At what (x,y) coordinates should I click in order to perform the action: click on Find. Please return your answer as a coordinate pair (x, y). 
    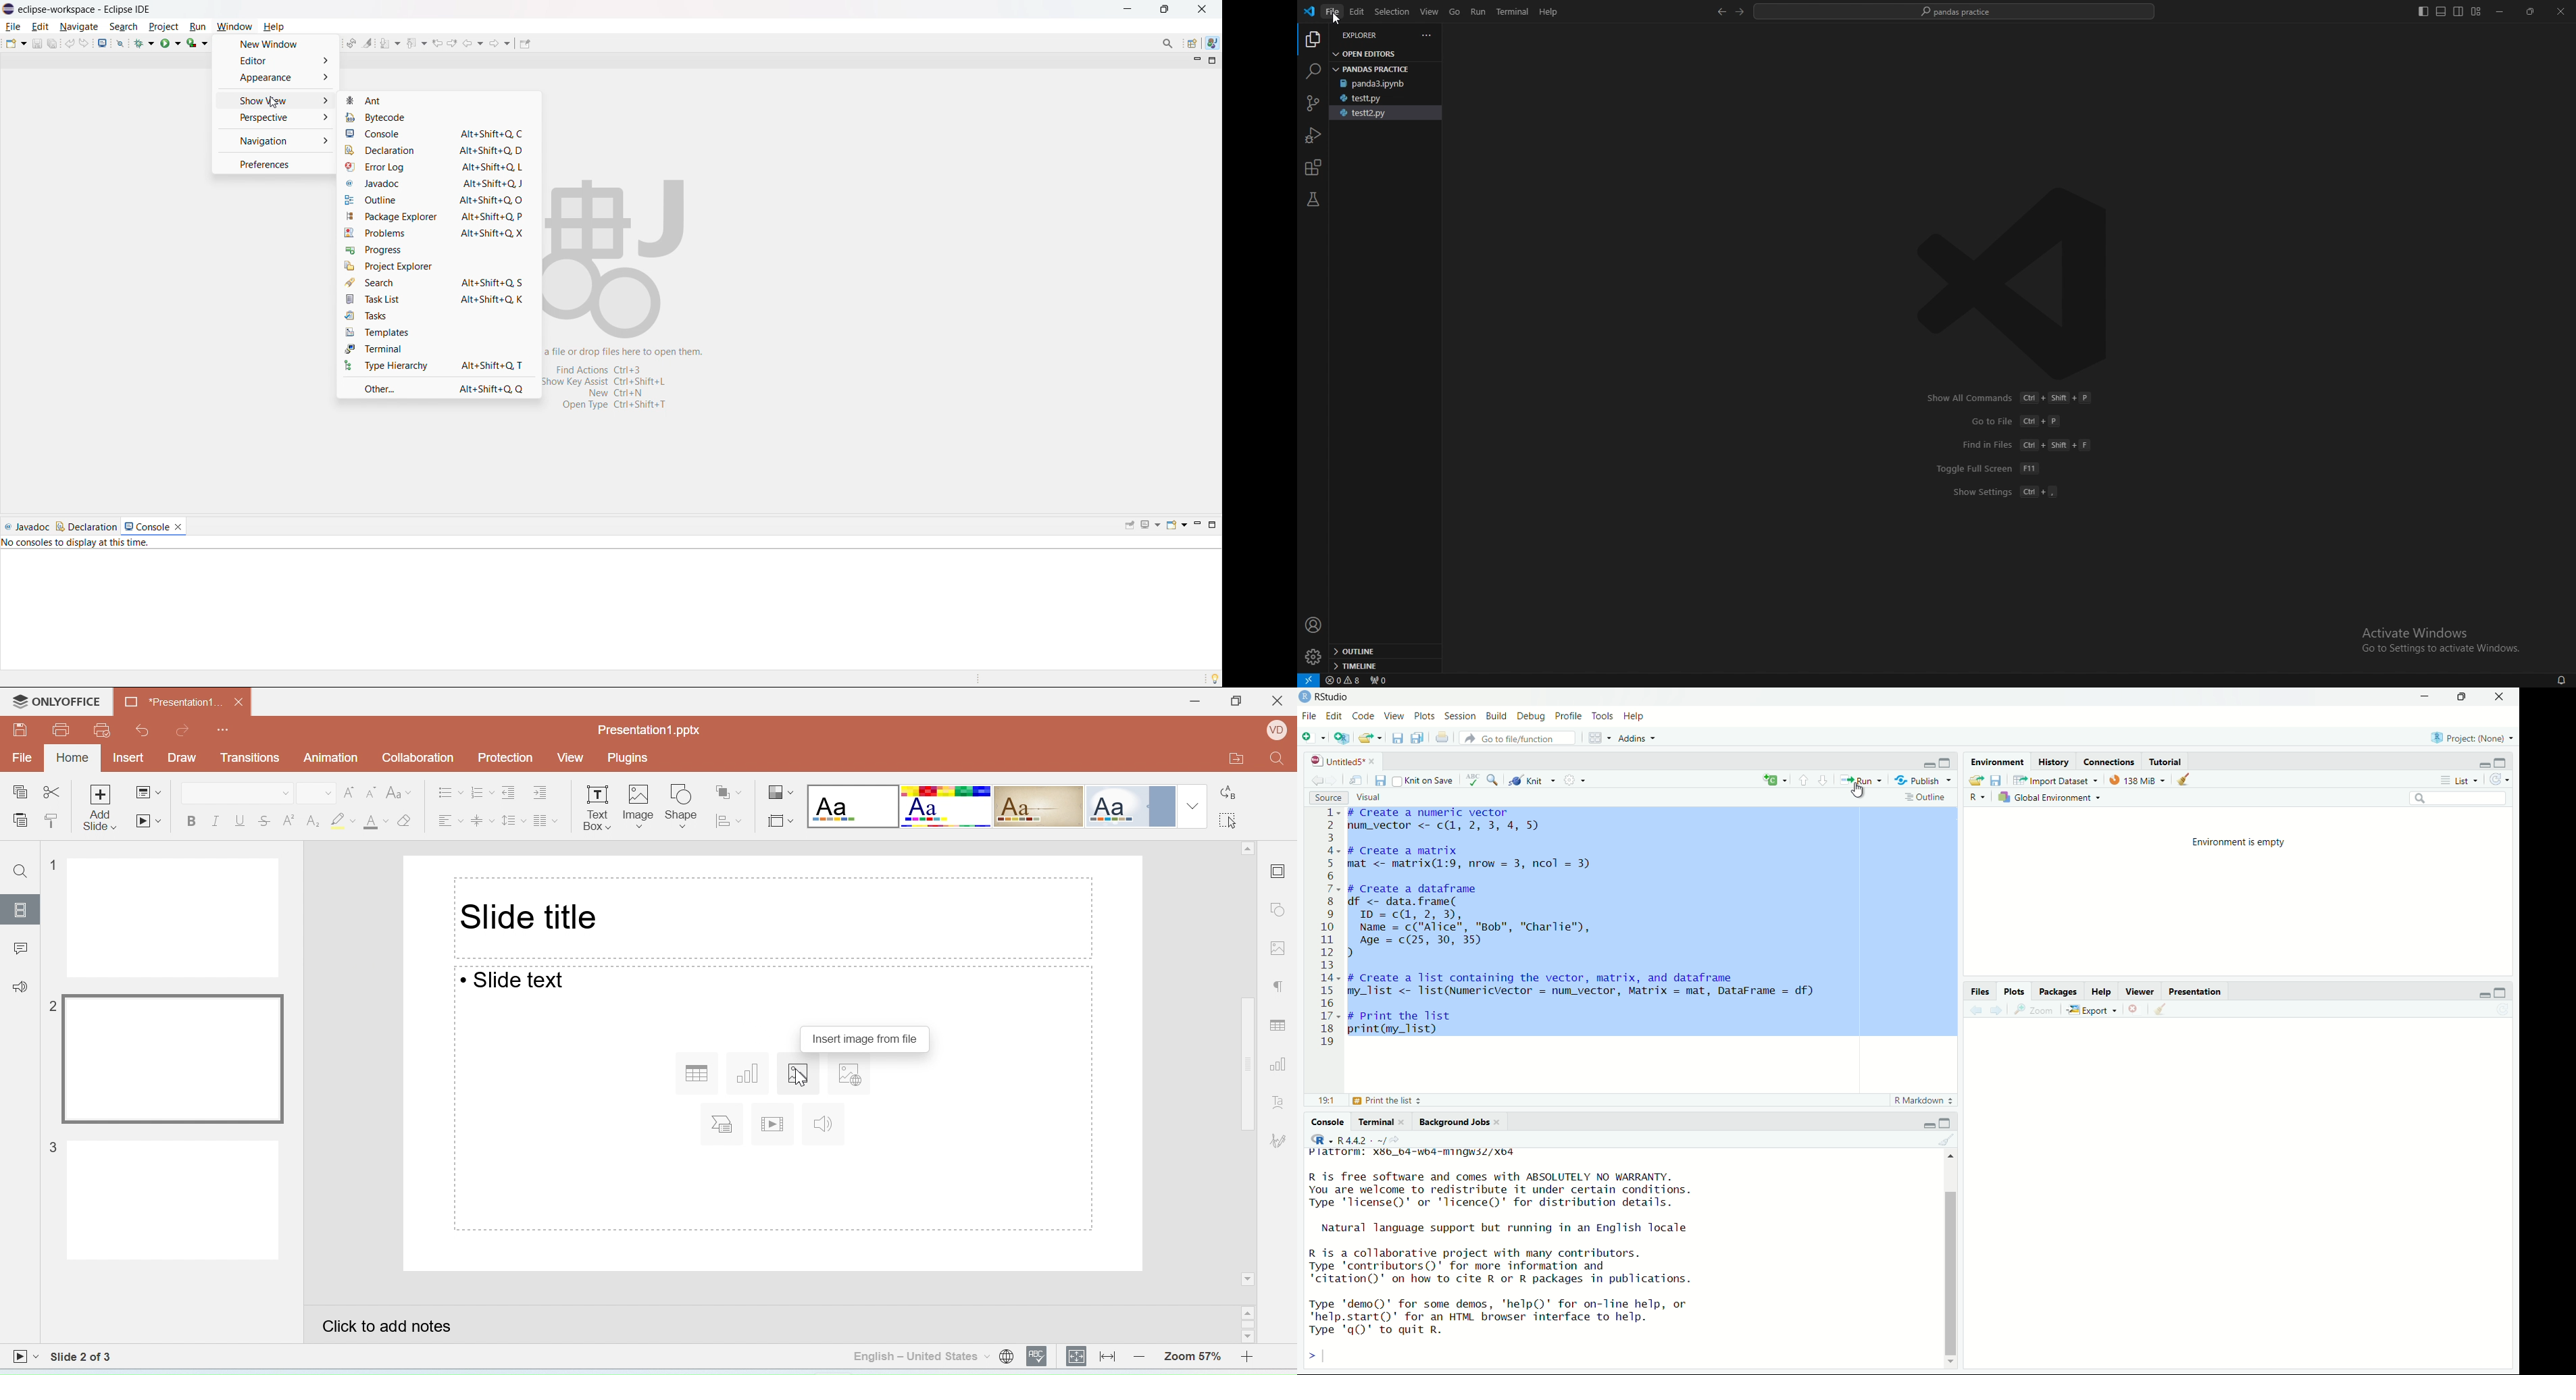
    Looking at the image, I should click on (1278, 762).